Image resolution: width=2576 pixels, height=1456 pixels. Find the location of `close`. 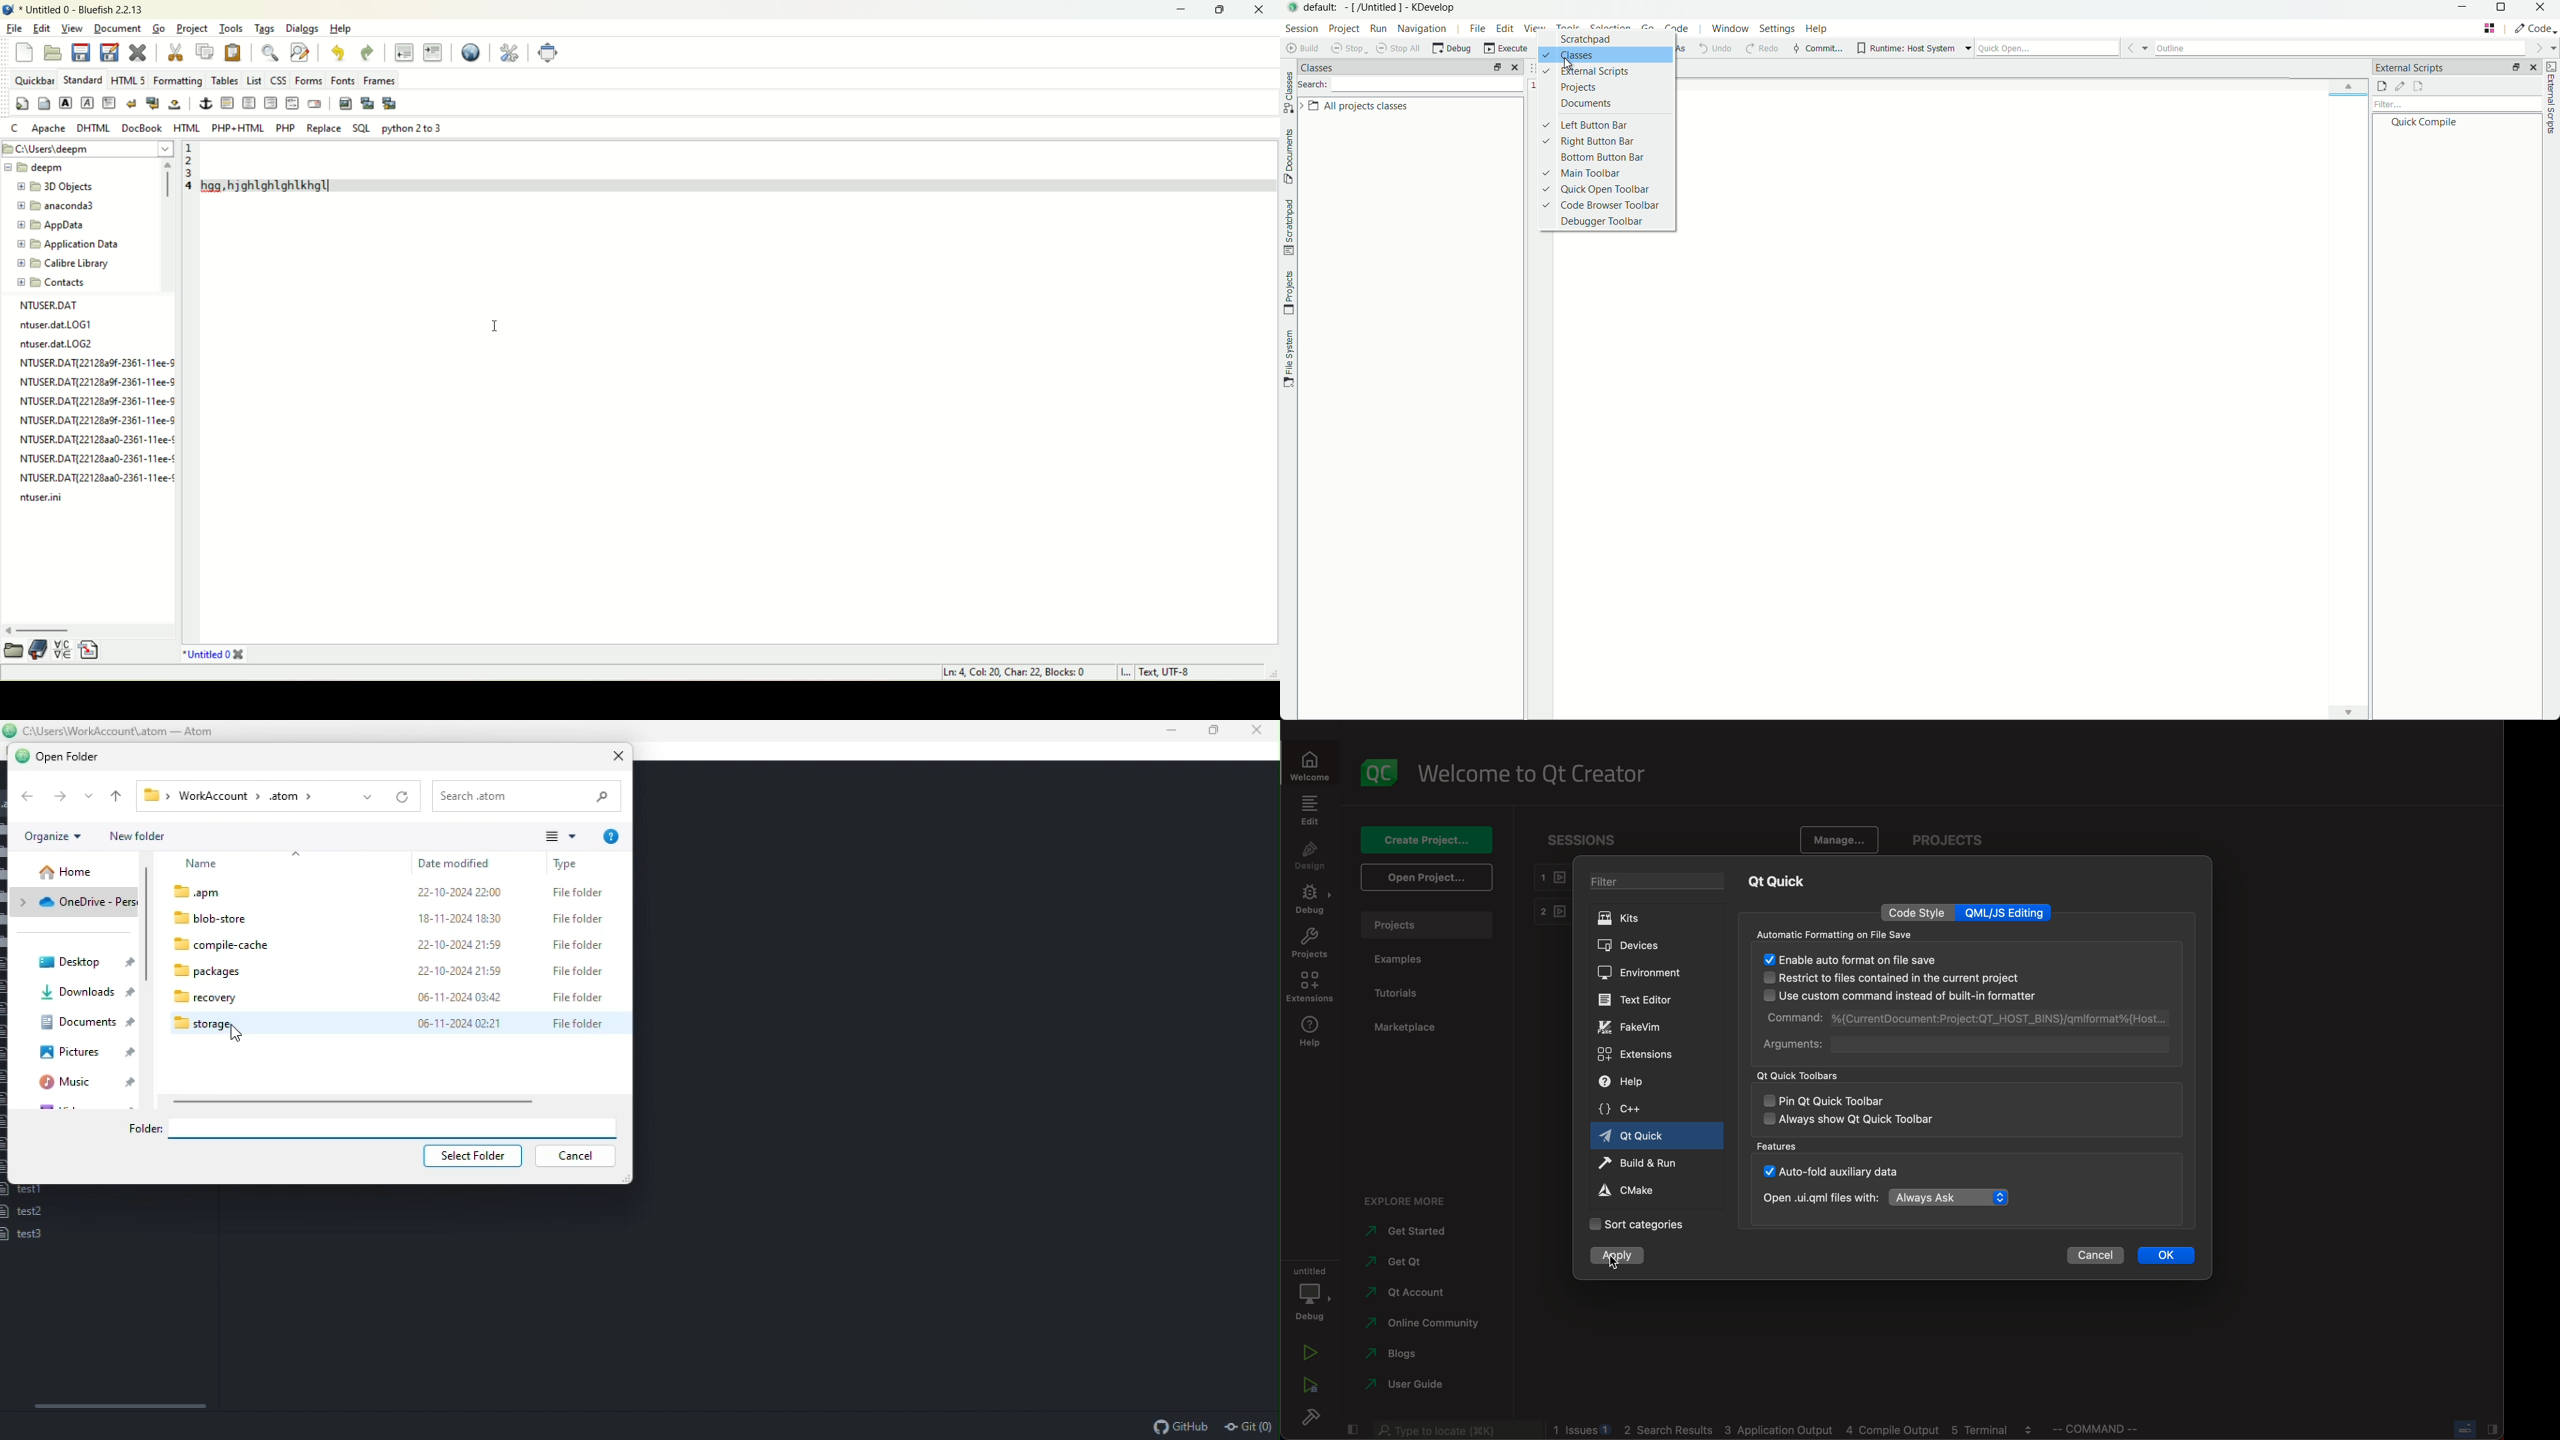

close is located at coordinates (138, 52).